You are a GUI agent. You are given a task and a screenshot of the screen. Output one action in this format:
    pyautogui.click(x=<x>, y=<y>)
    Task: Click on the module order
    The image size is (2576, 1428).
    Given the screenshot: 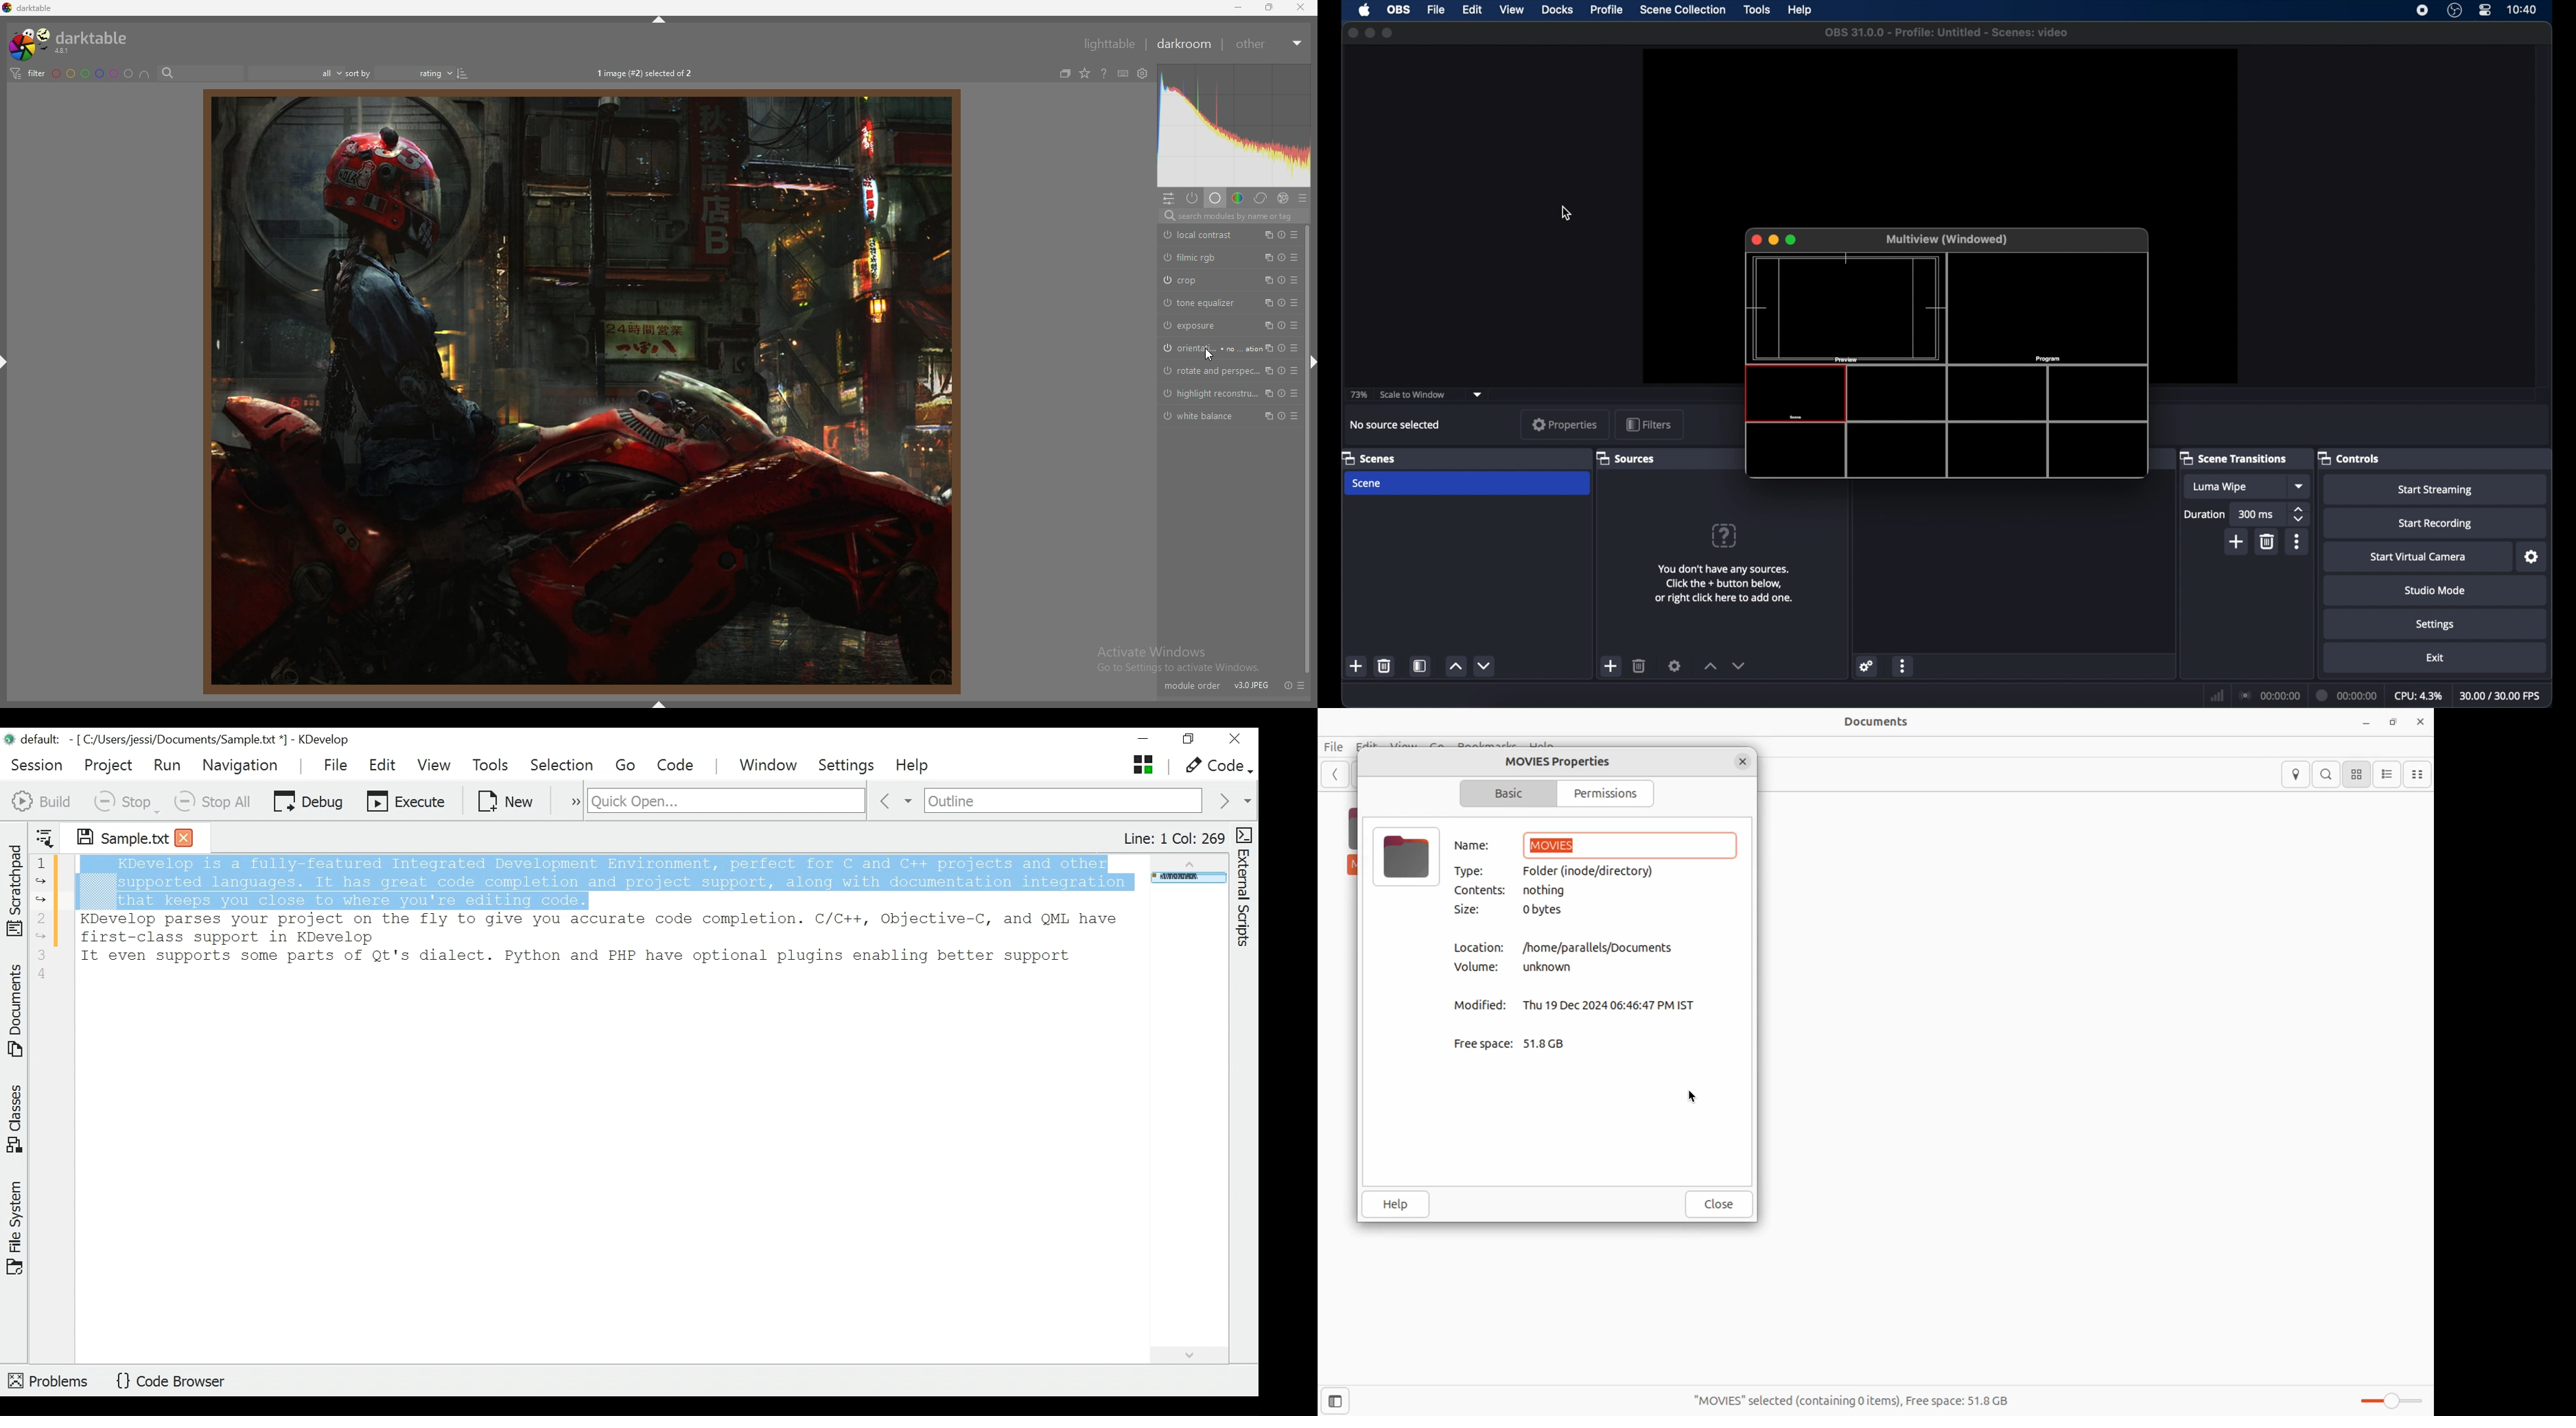 What is the action you would take?
    pyautogui.click(x=1192, y=685)
    